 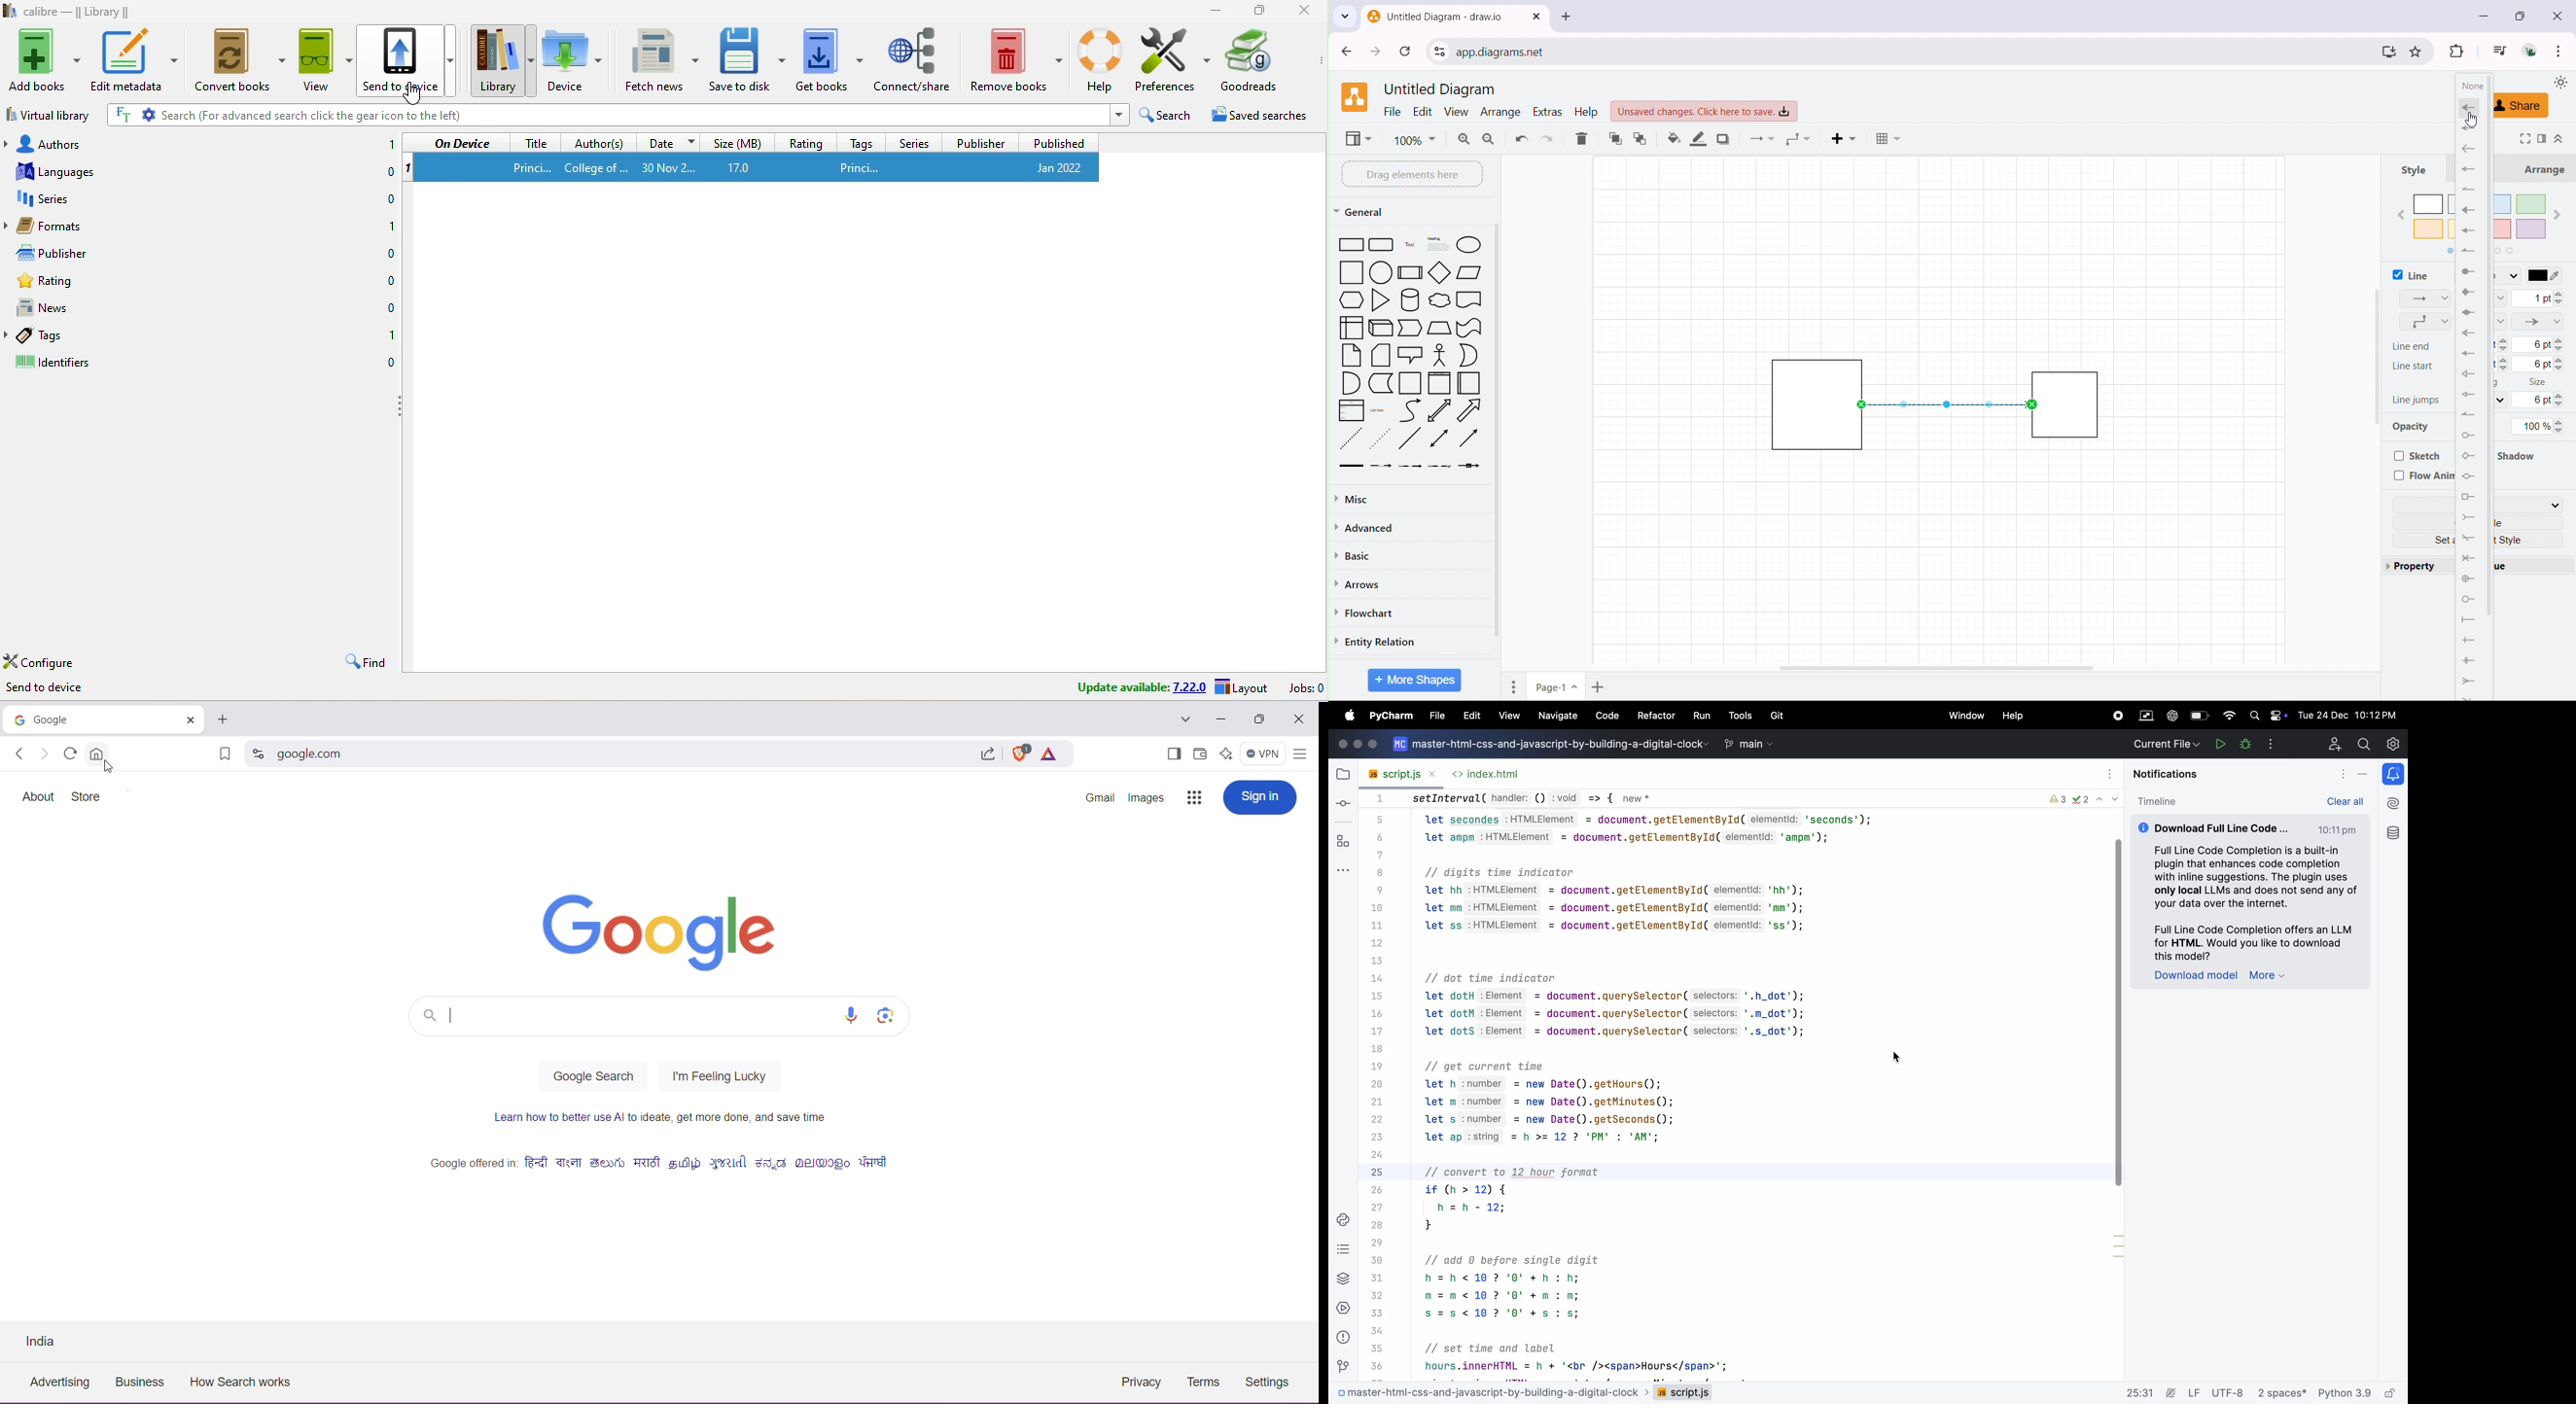 What do you see at coordinates (1547, 138) in the screenshot?
I see `redo` at bounding box center [1547, 138].